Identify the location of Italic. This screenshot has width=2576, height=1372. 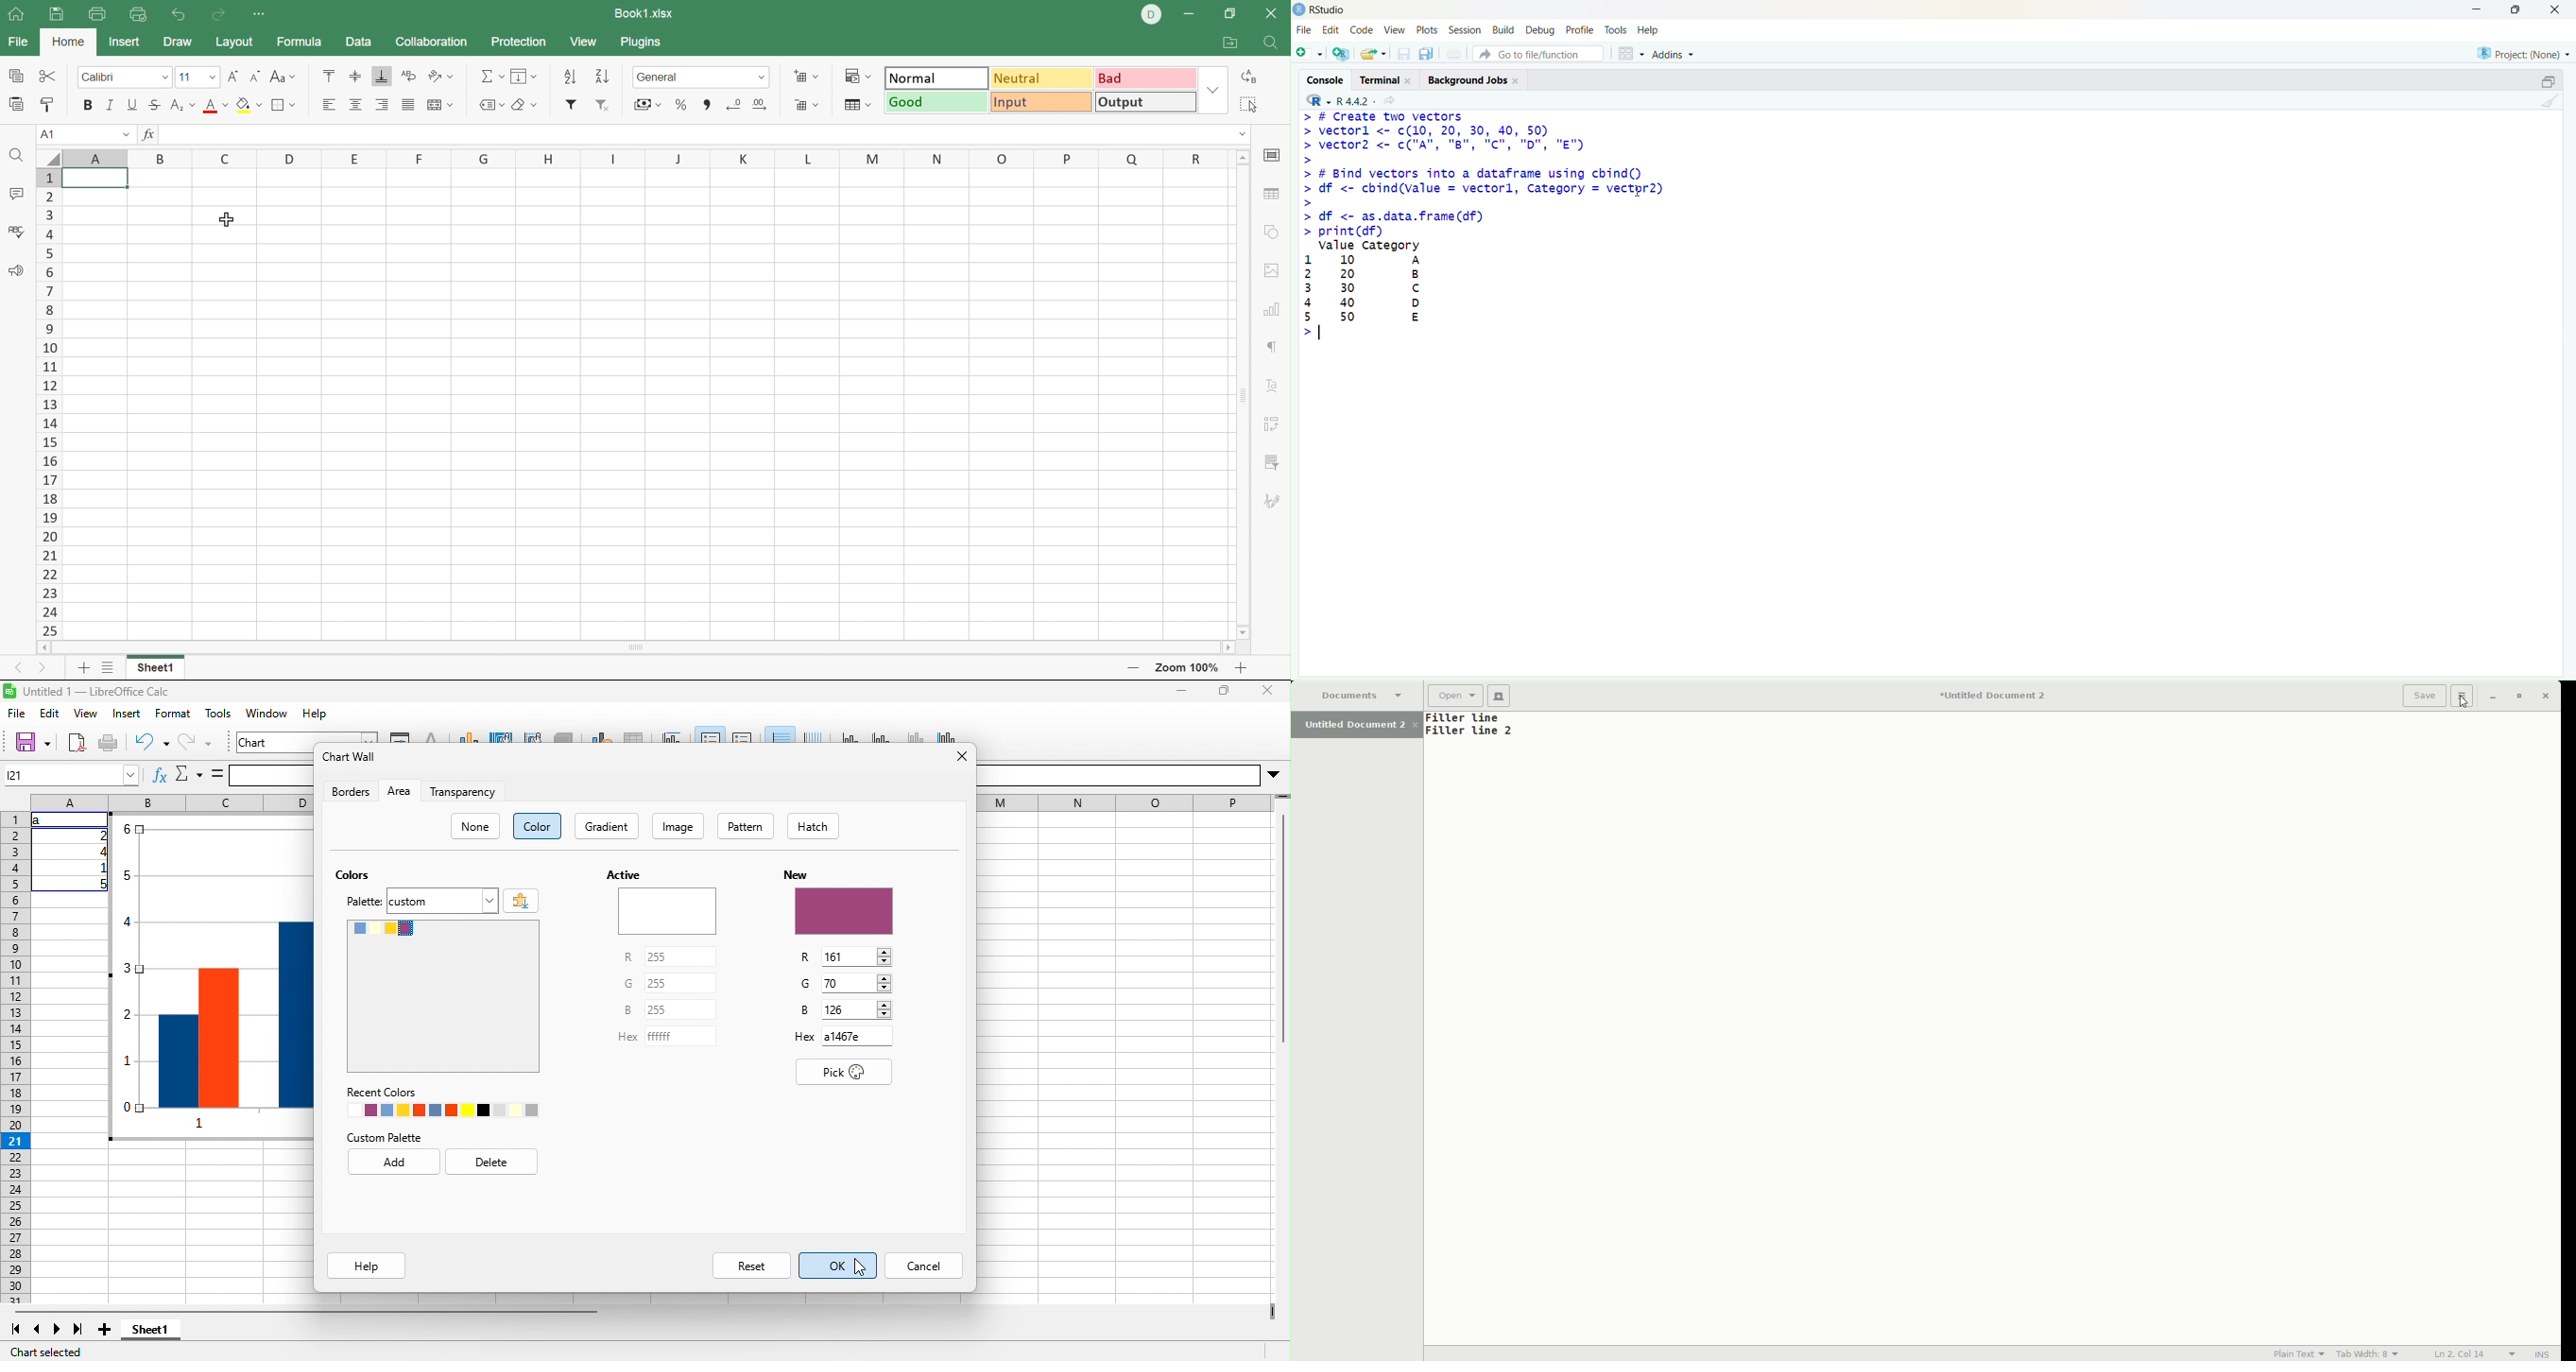
(111, 104).